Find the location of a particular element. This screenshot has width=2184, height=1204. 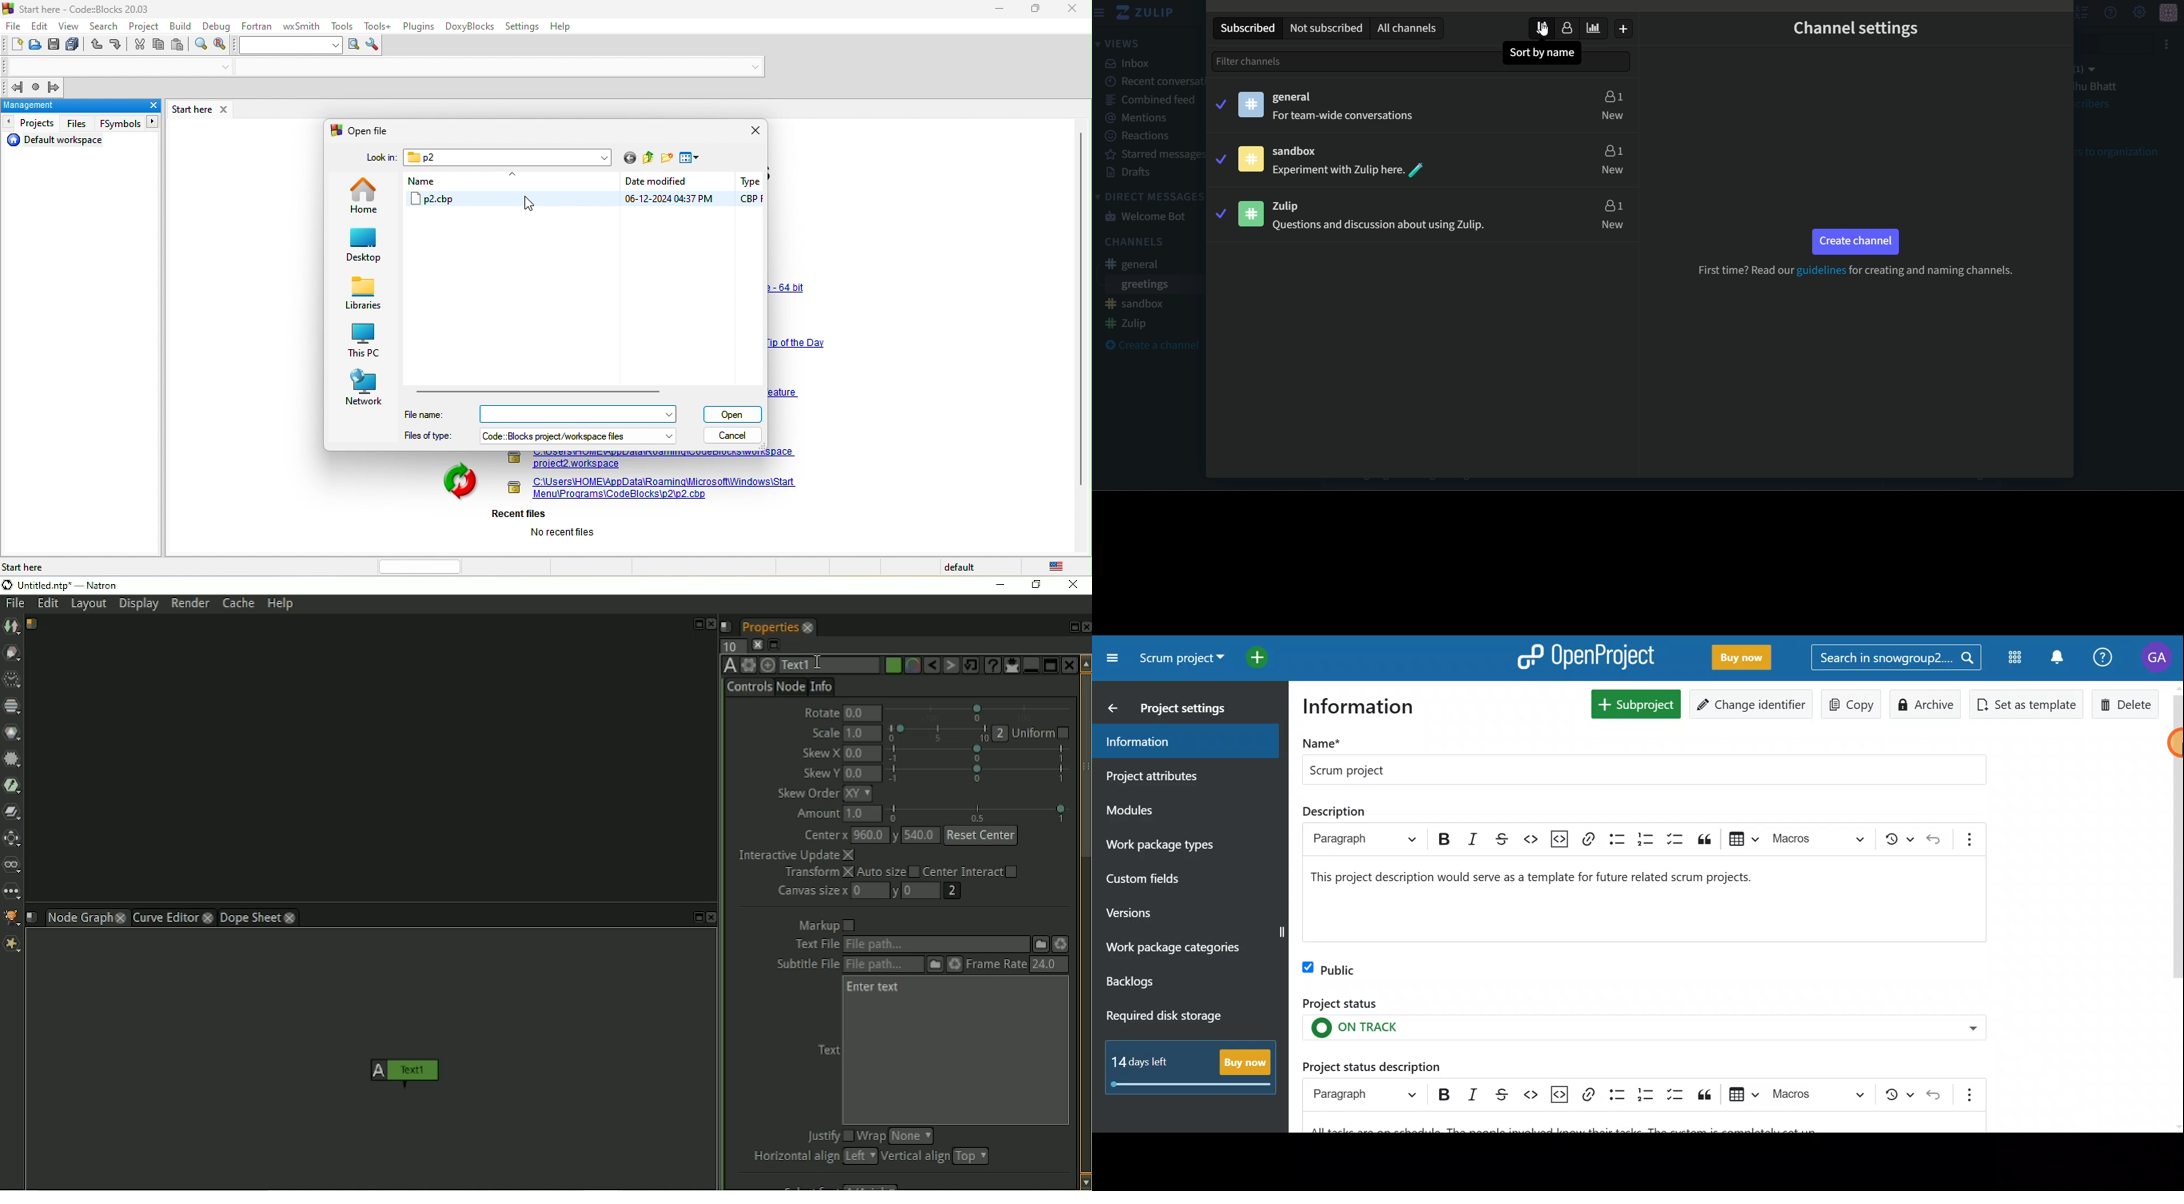

text is located at coordinates (1346, 117).